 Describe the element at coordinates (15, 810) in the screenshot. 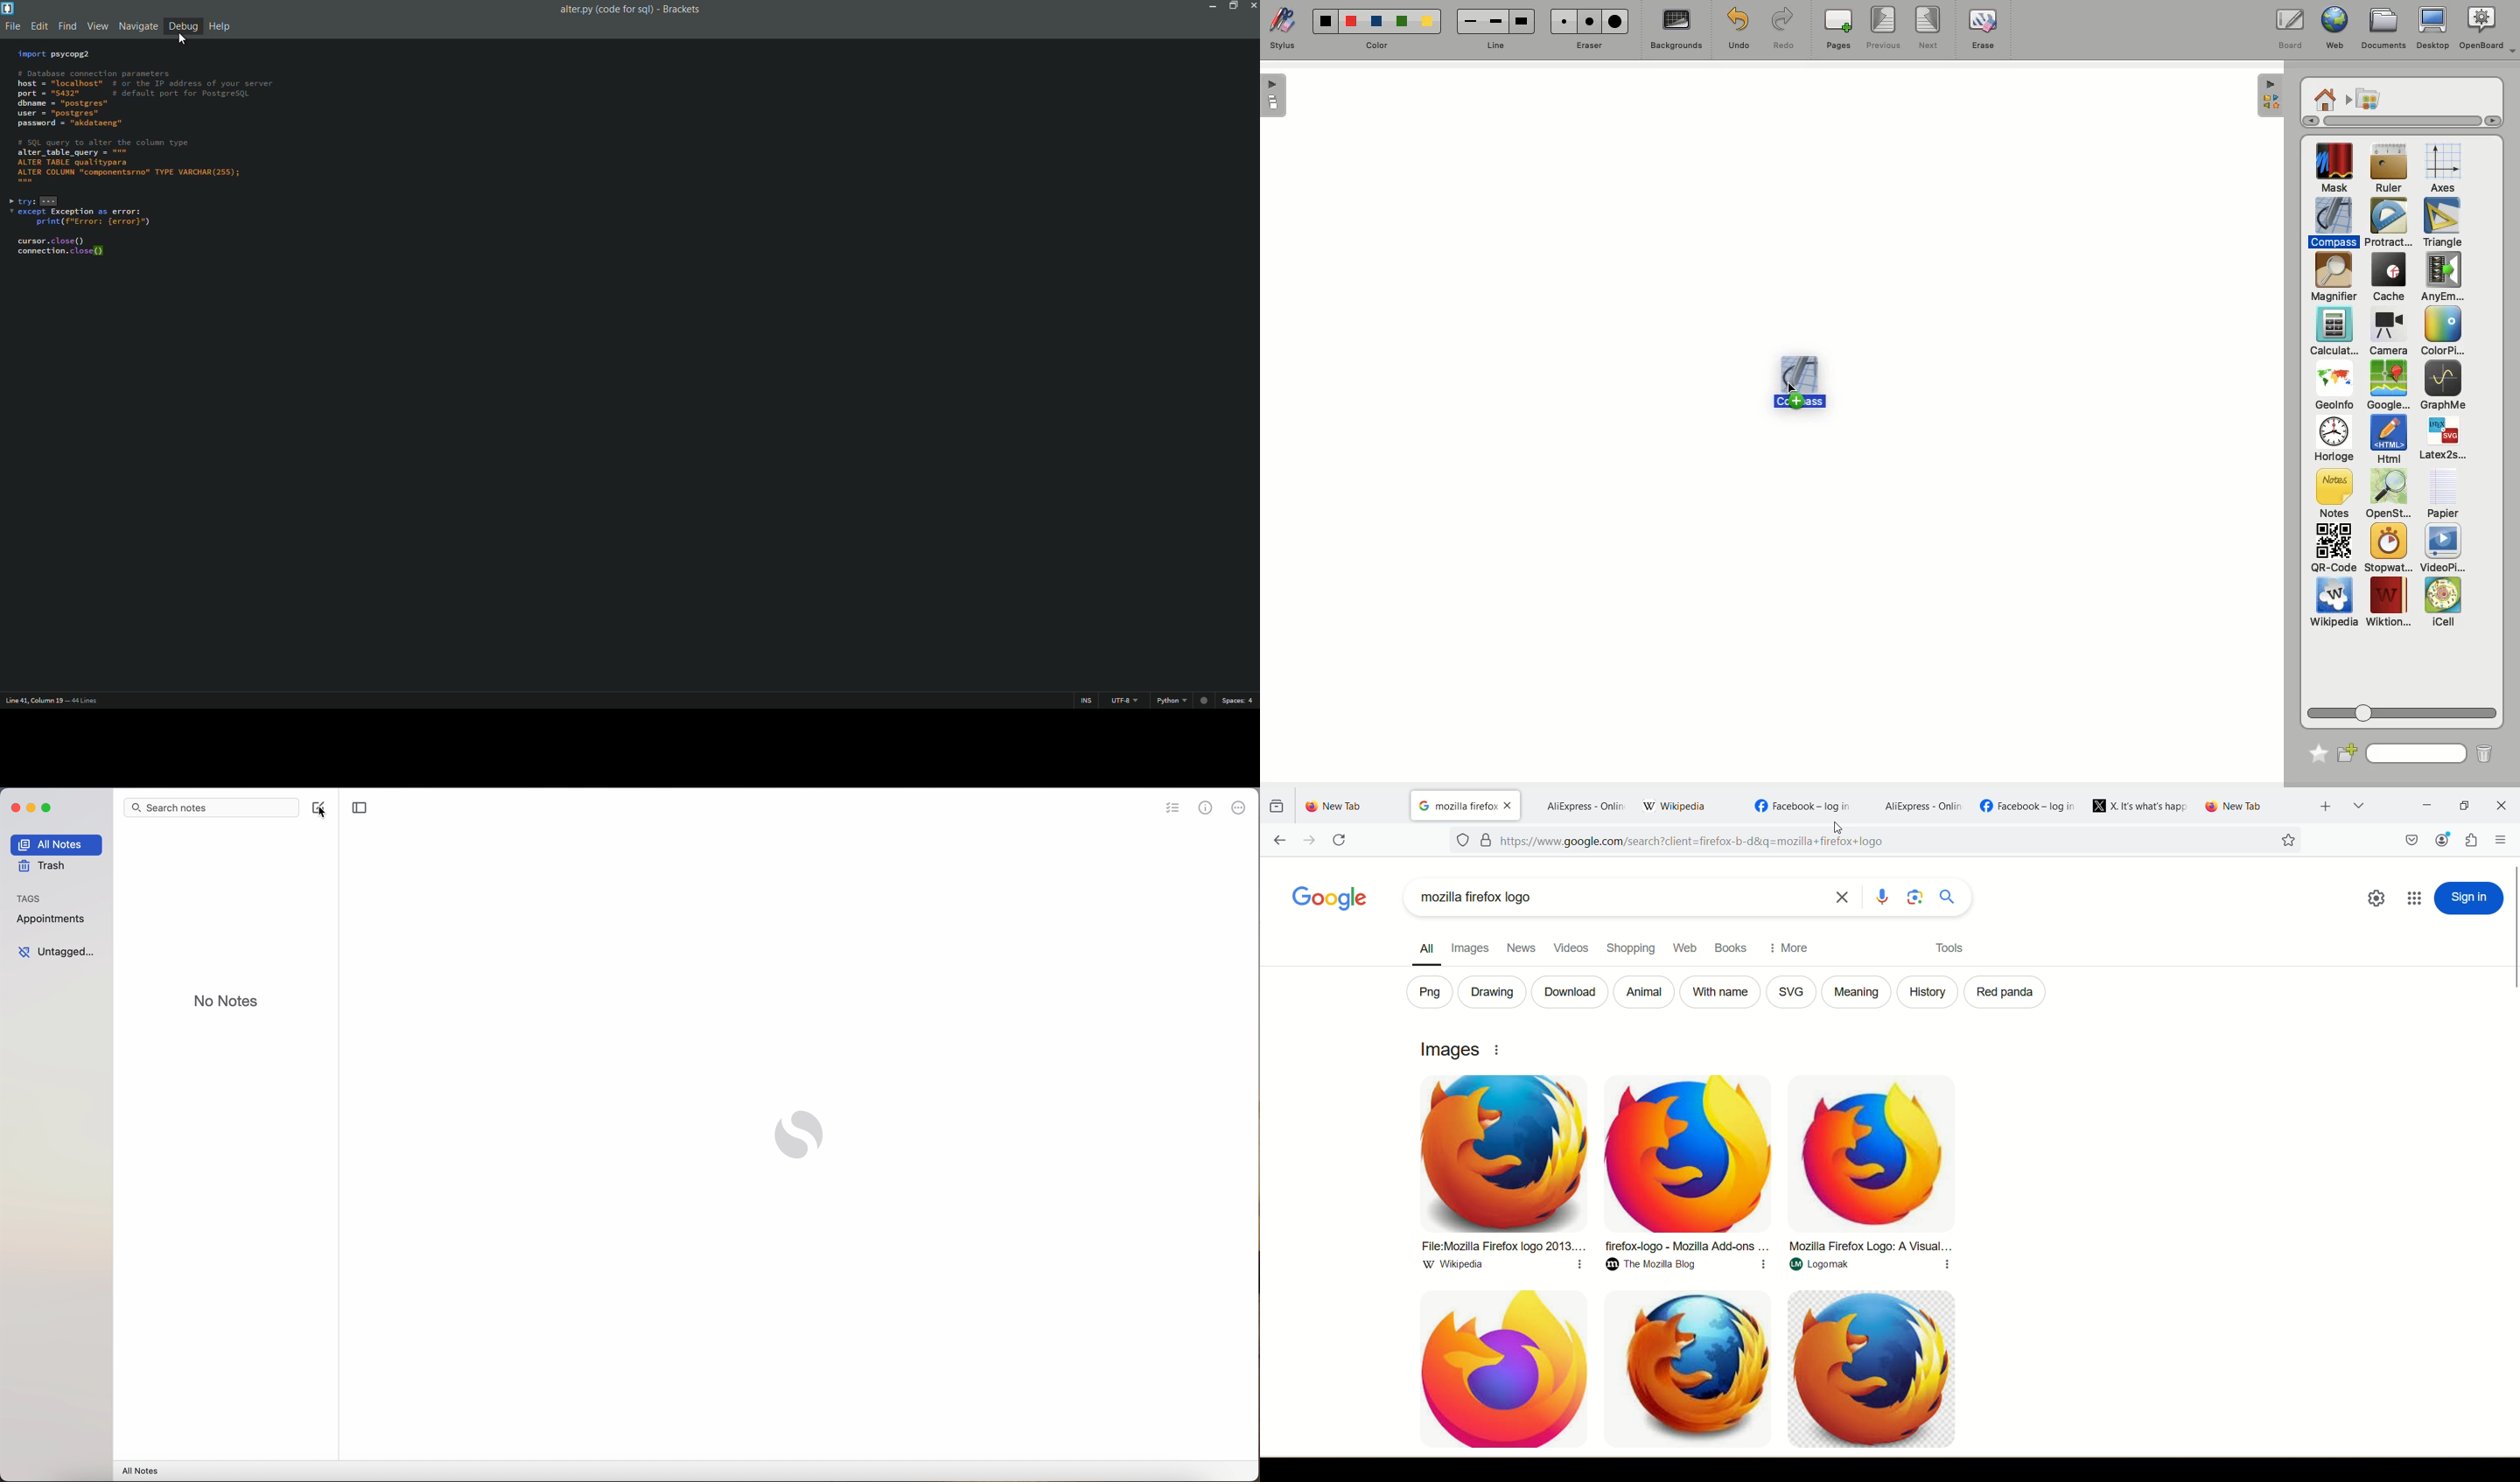

I see `close app` at that location.